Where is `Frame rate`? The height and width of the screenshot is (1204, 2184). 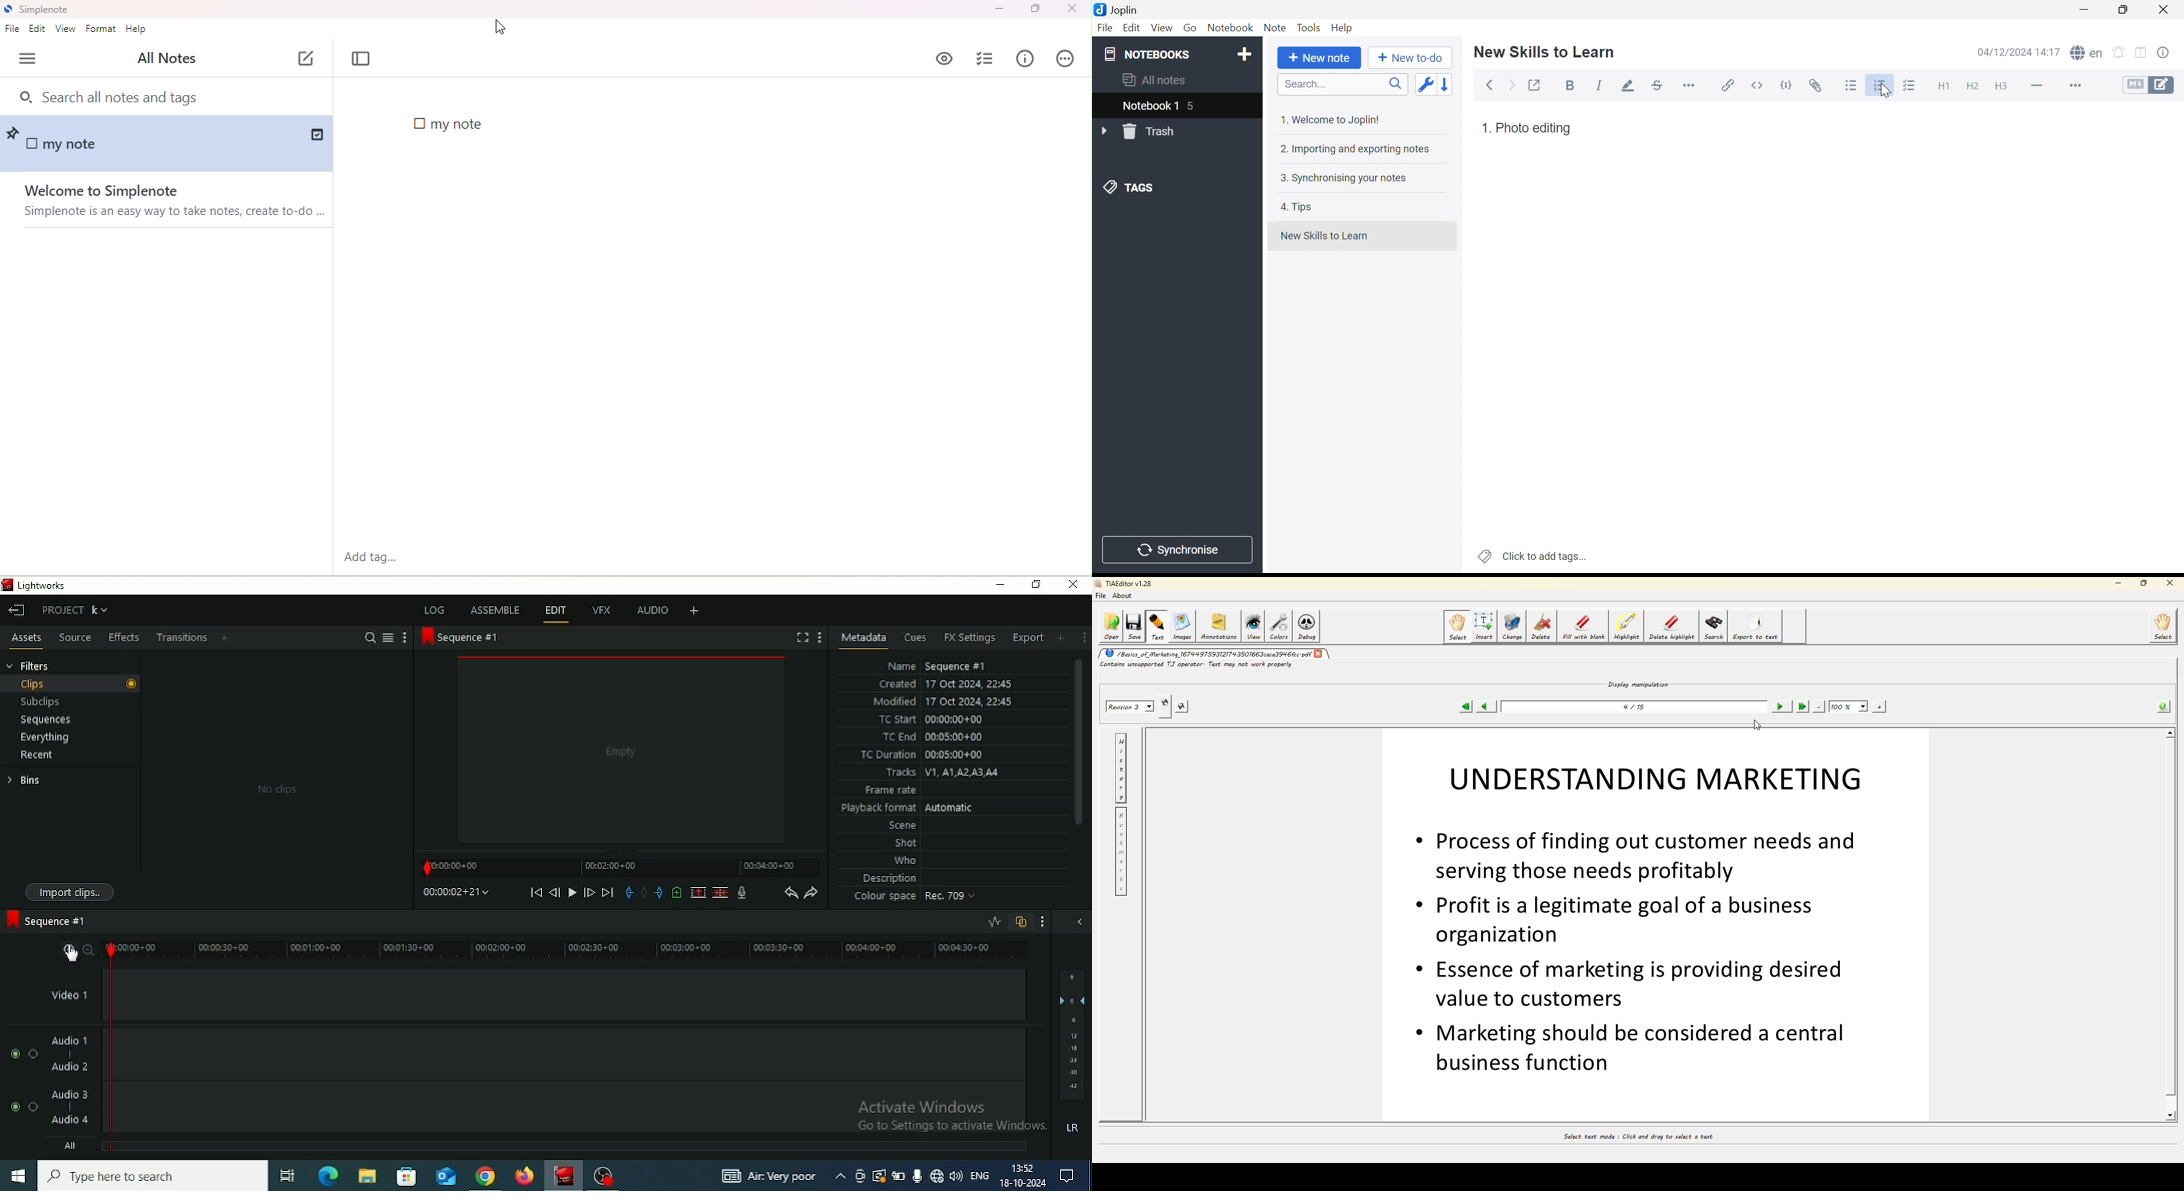
Frame rate is located at coordinates (891, 791).